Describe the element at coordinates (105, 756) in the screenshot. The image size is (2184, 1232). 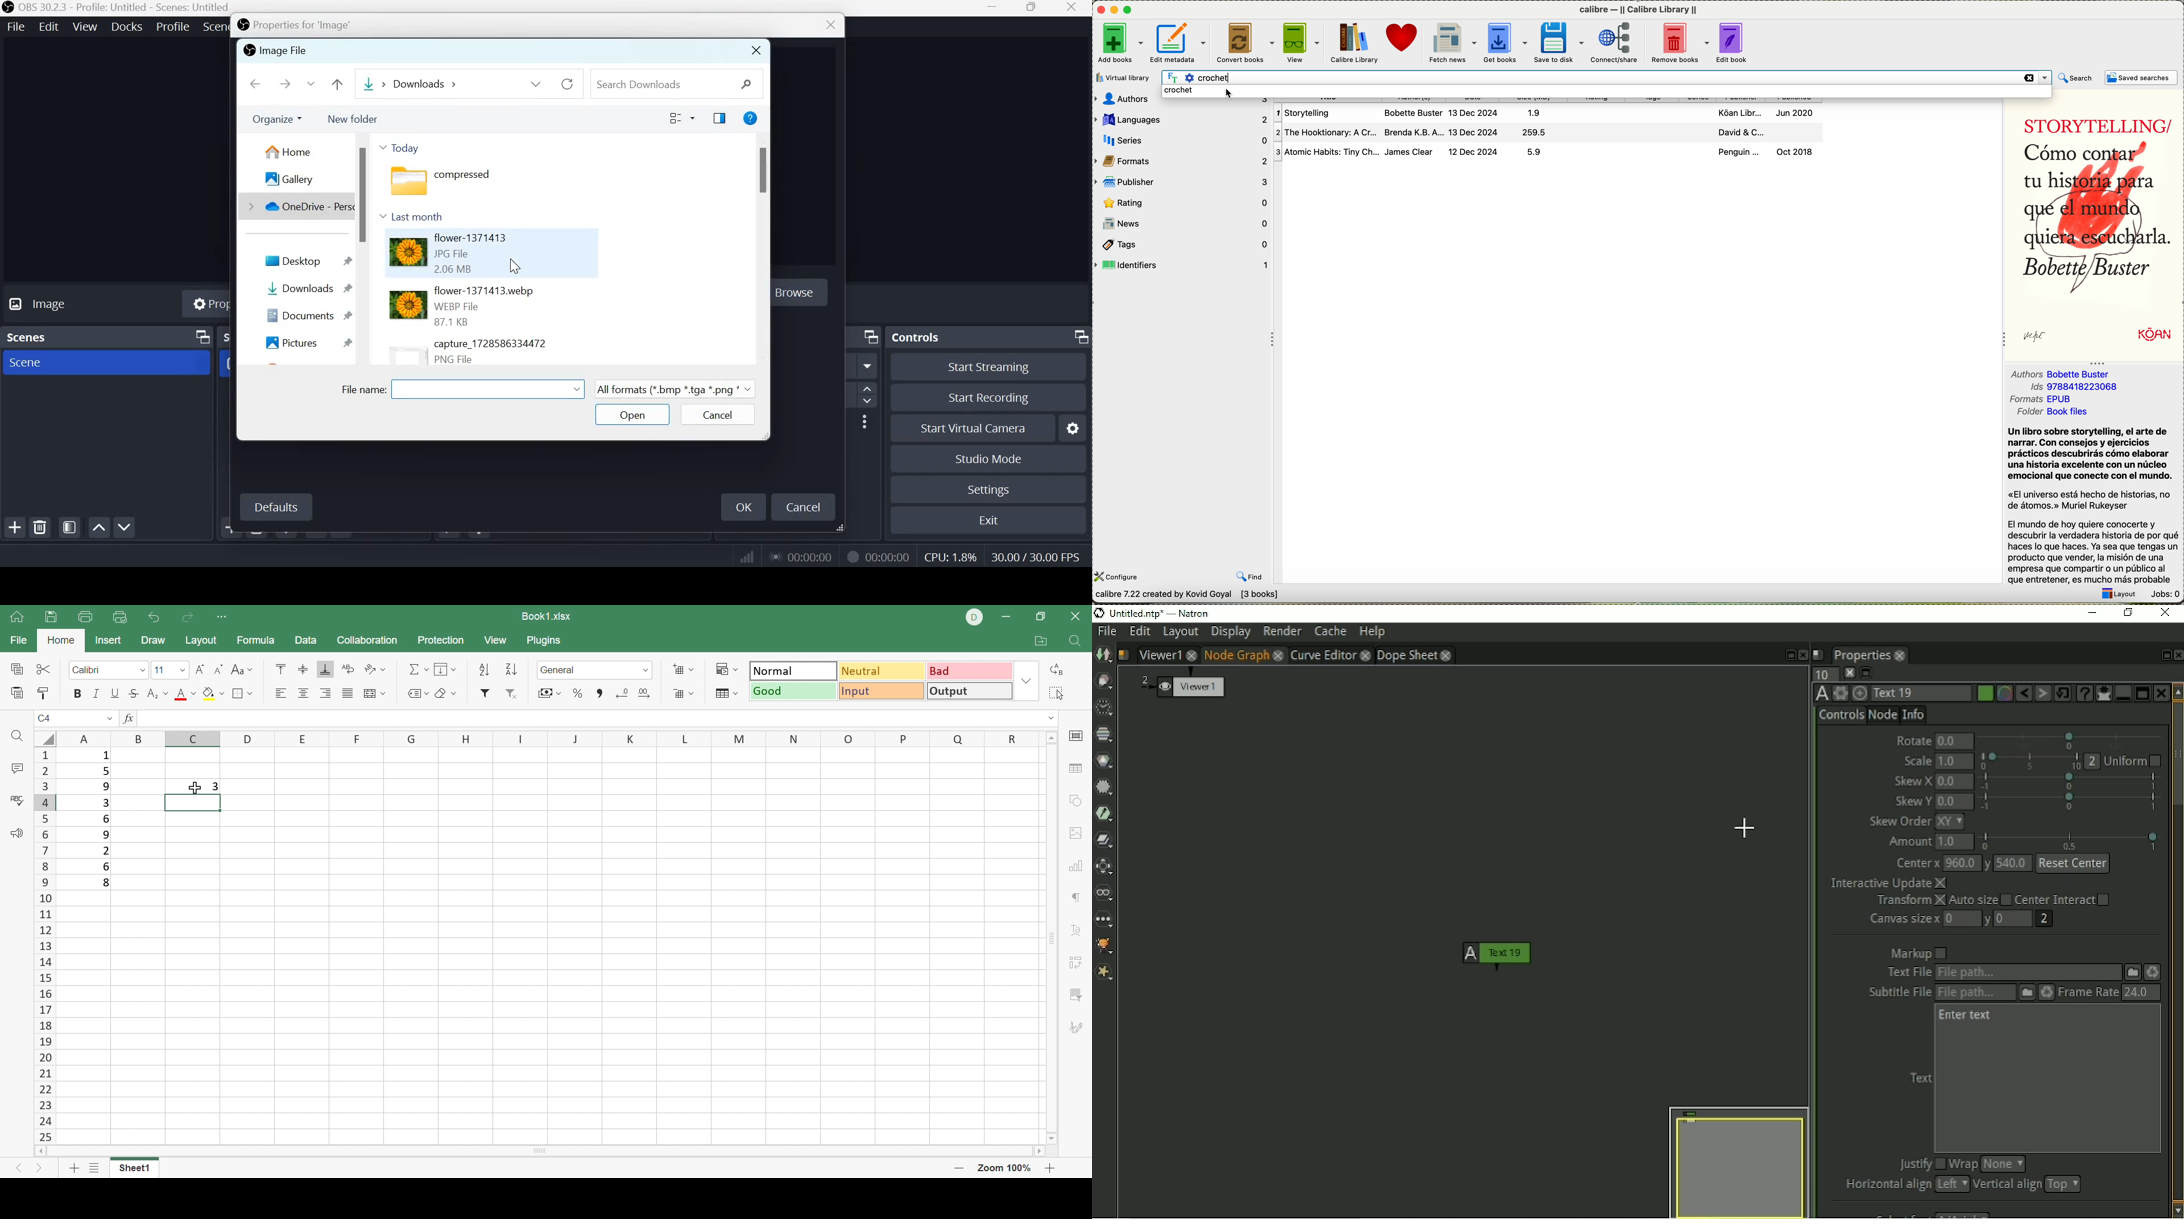
I see `1` at that location.